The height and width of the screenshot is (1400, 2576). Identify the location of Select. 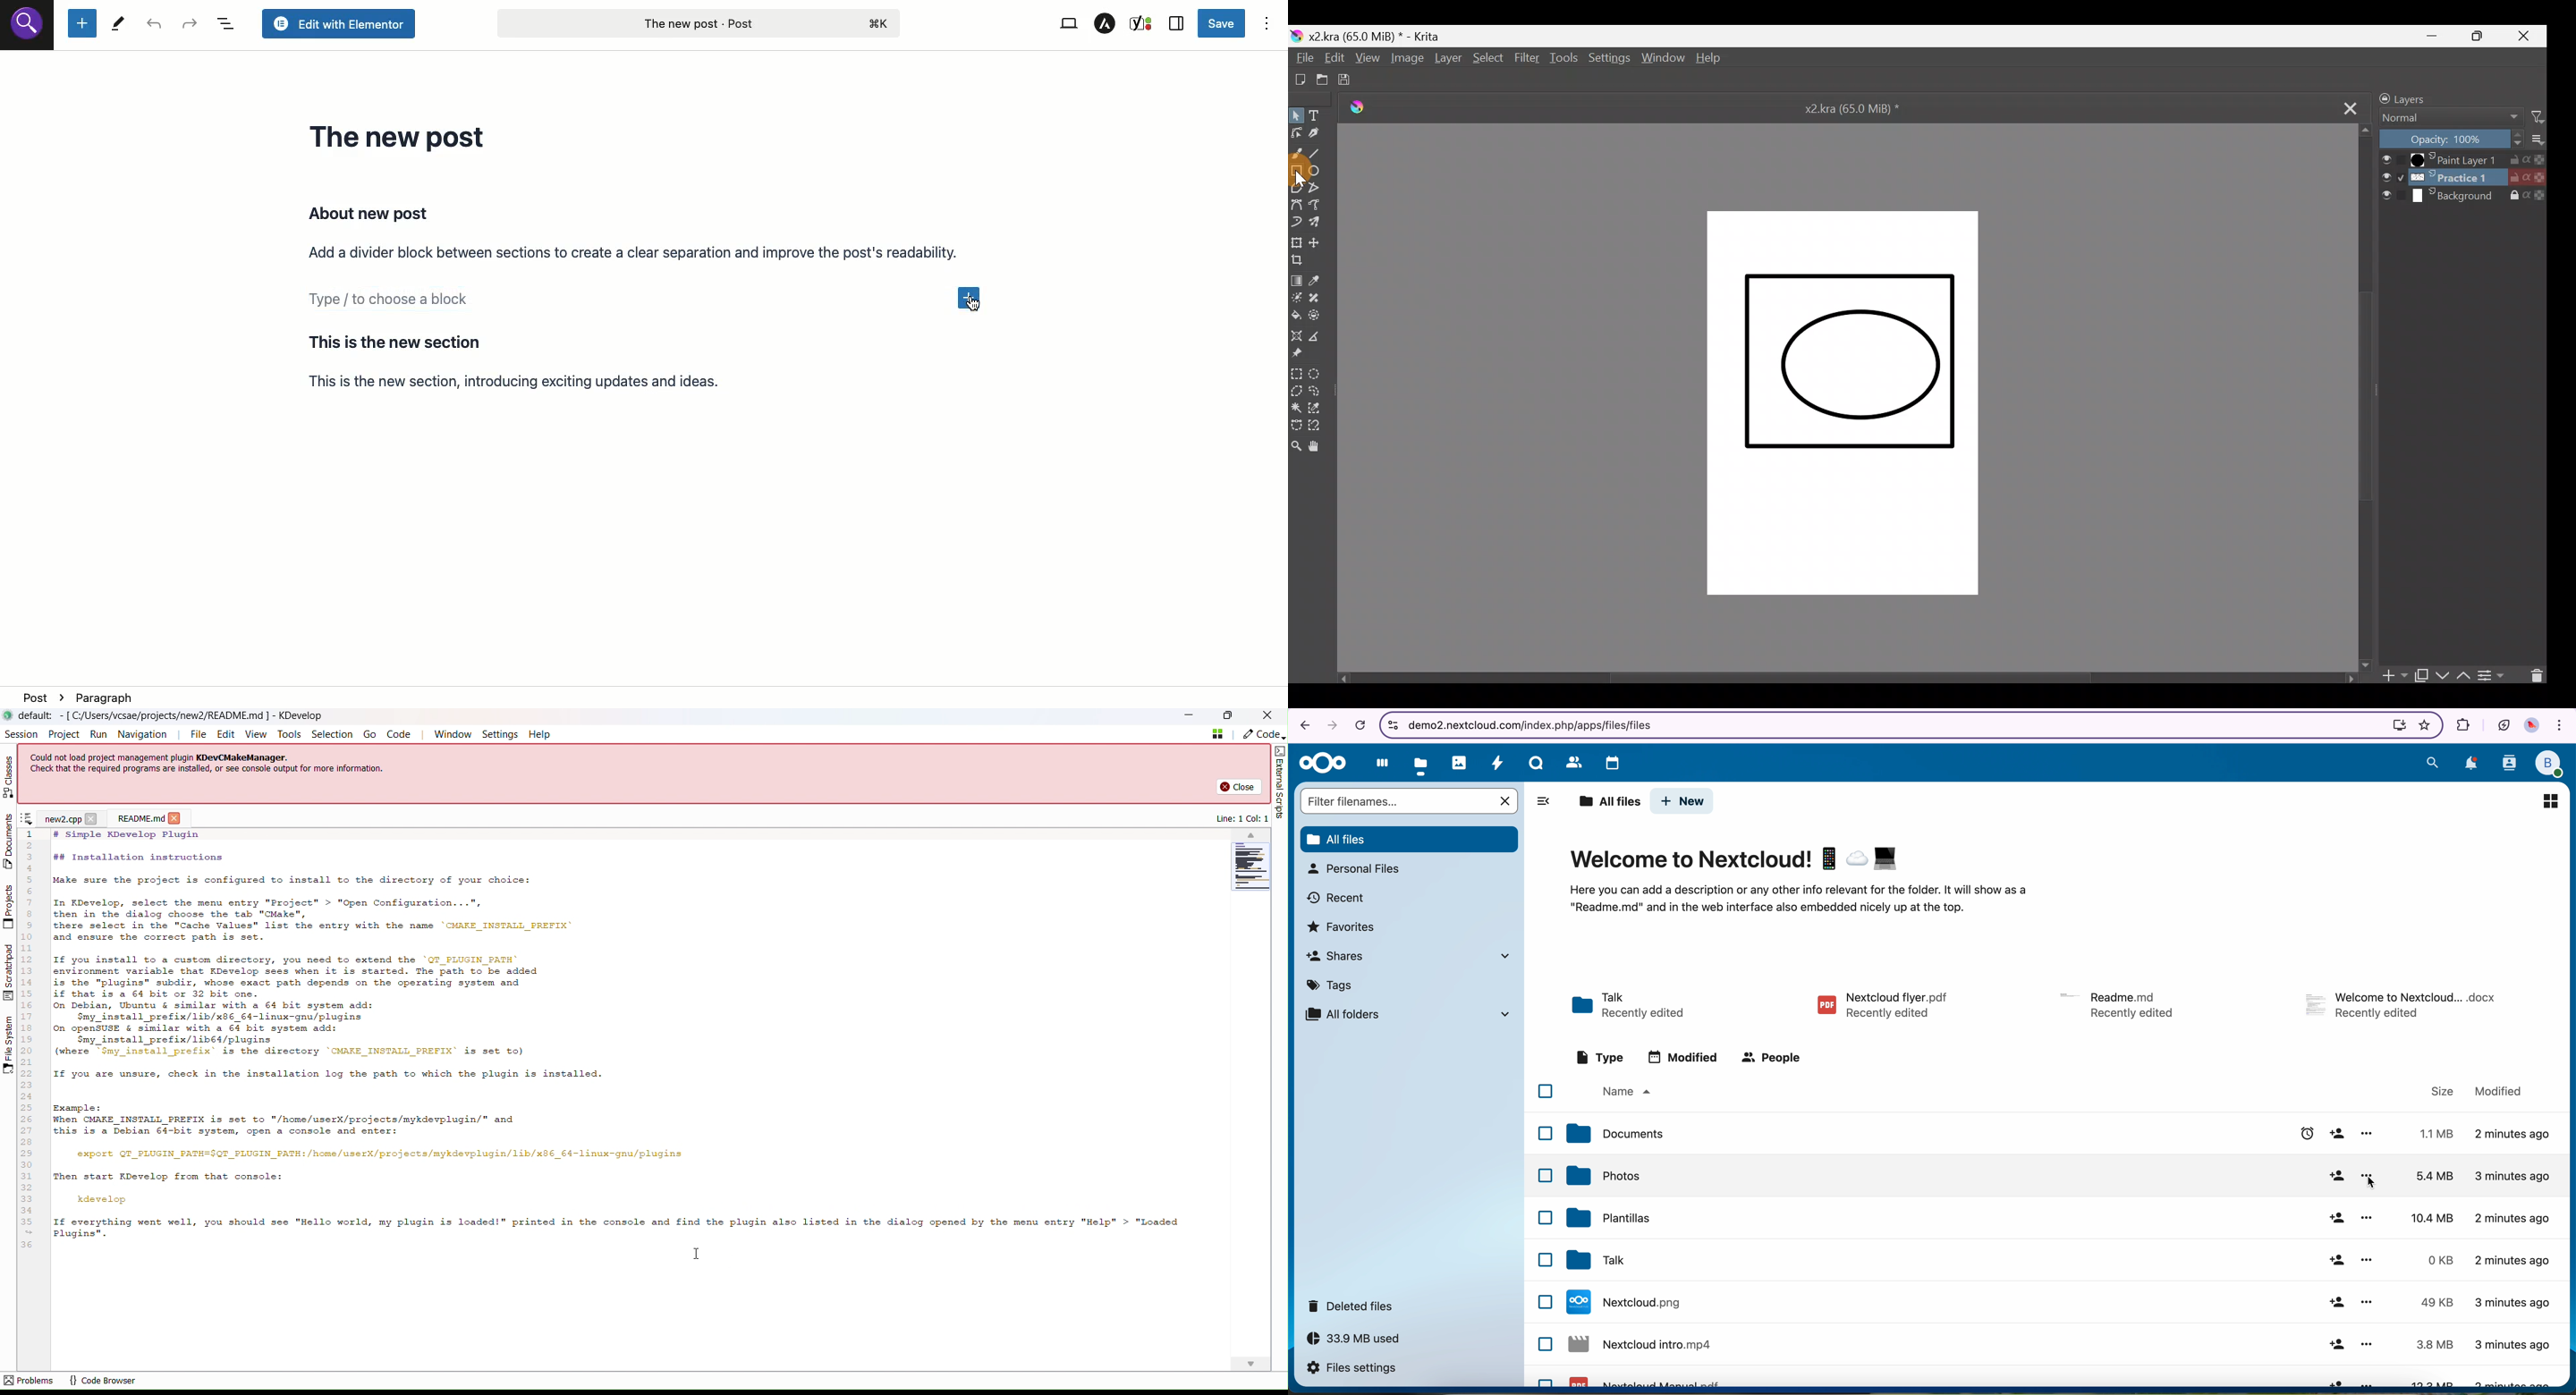
(1491, 59).